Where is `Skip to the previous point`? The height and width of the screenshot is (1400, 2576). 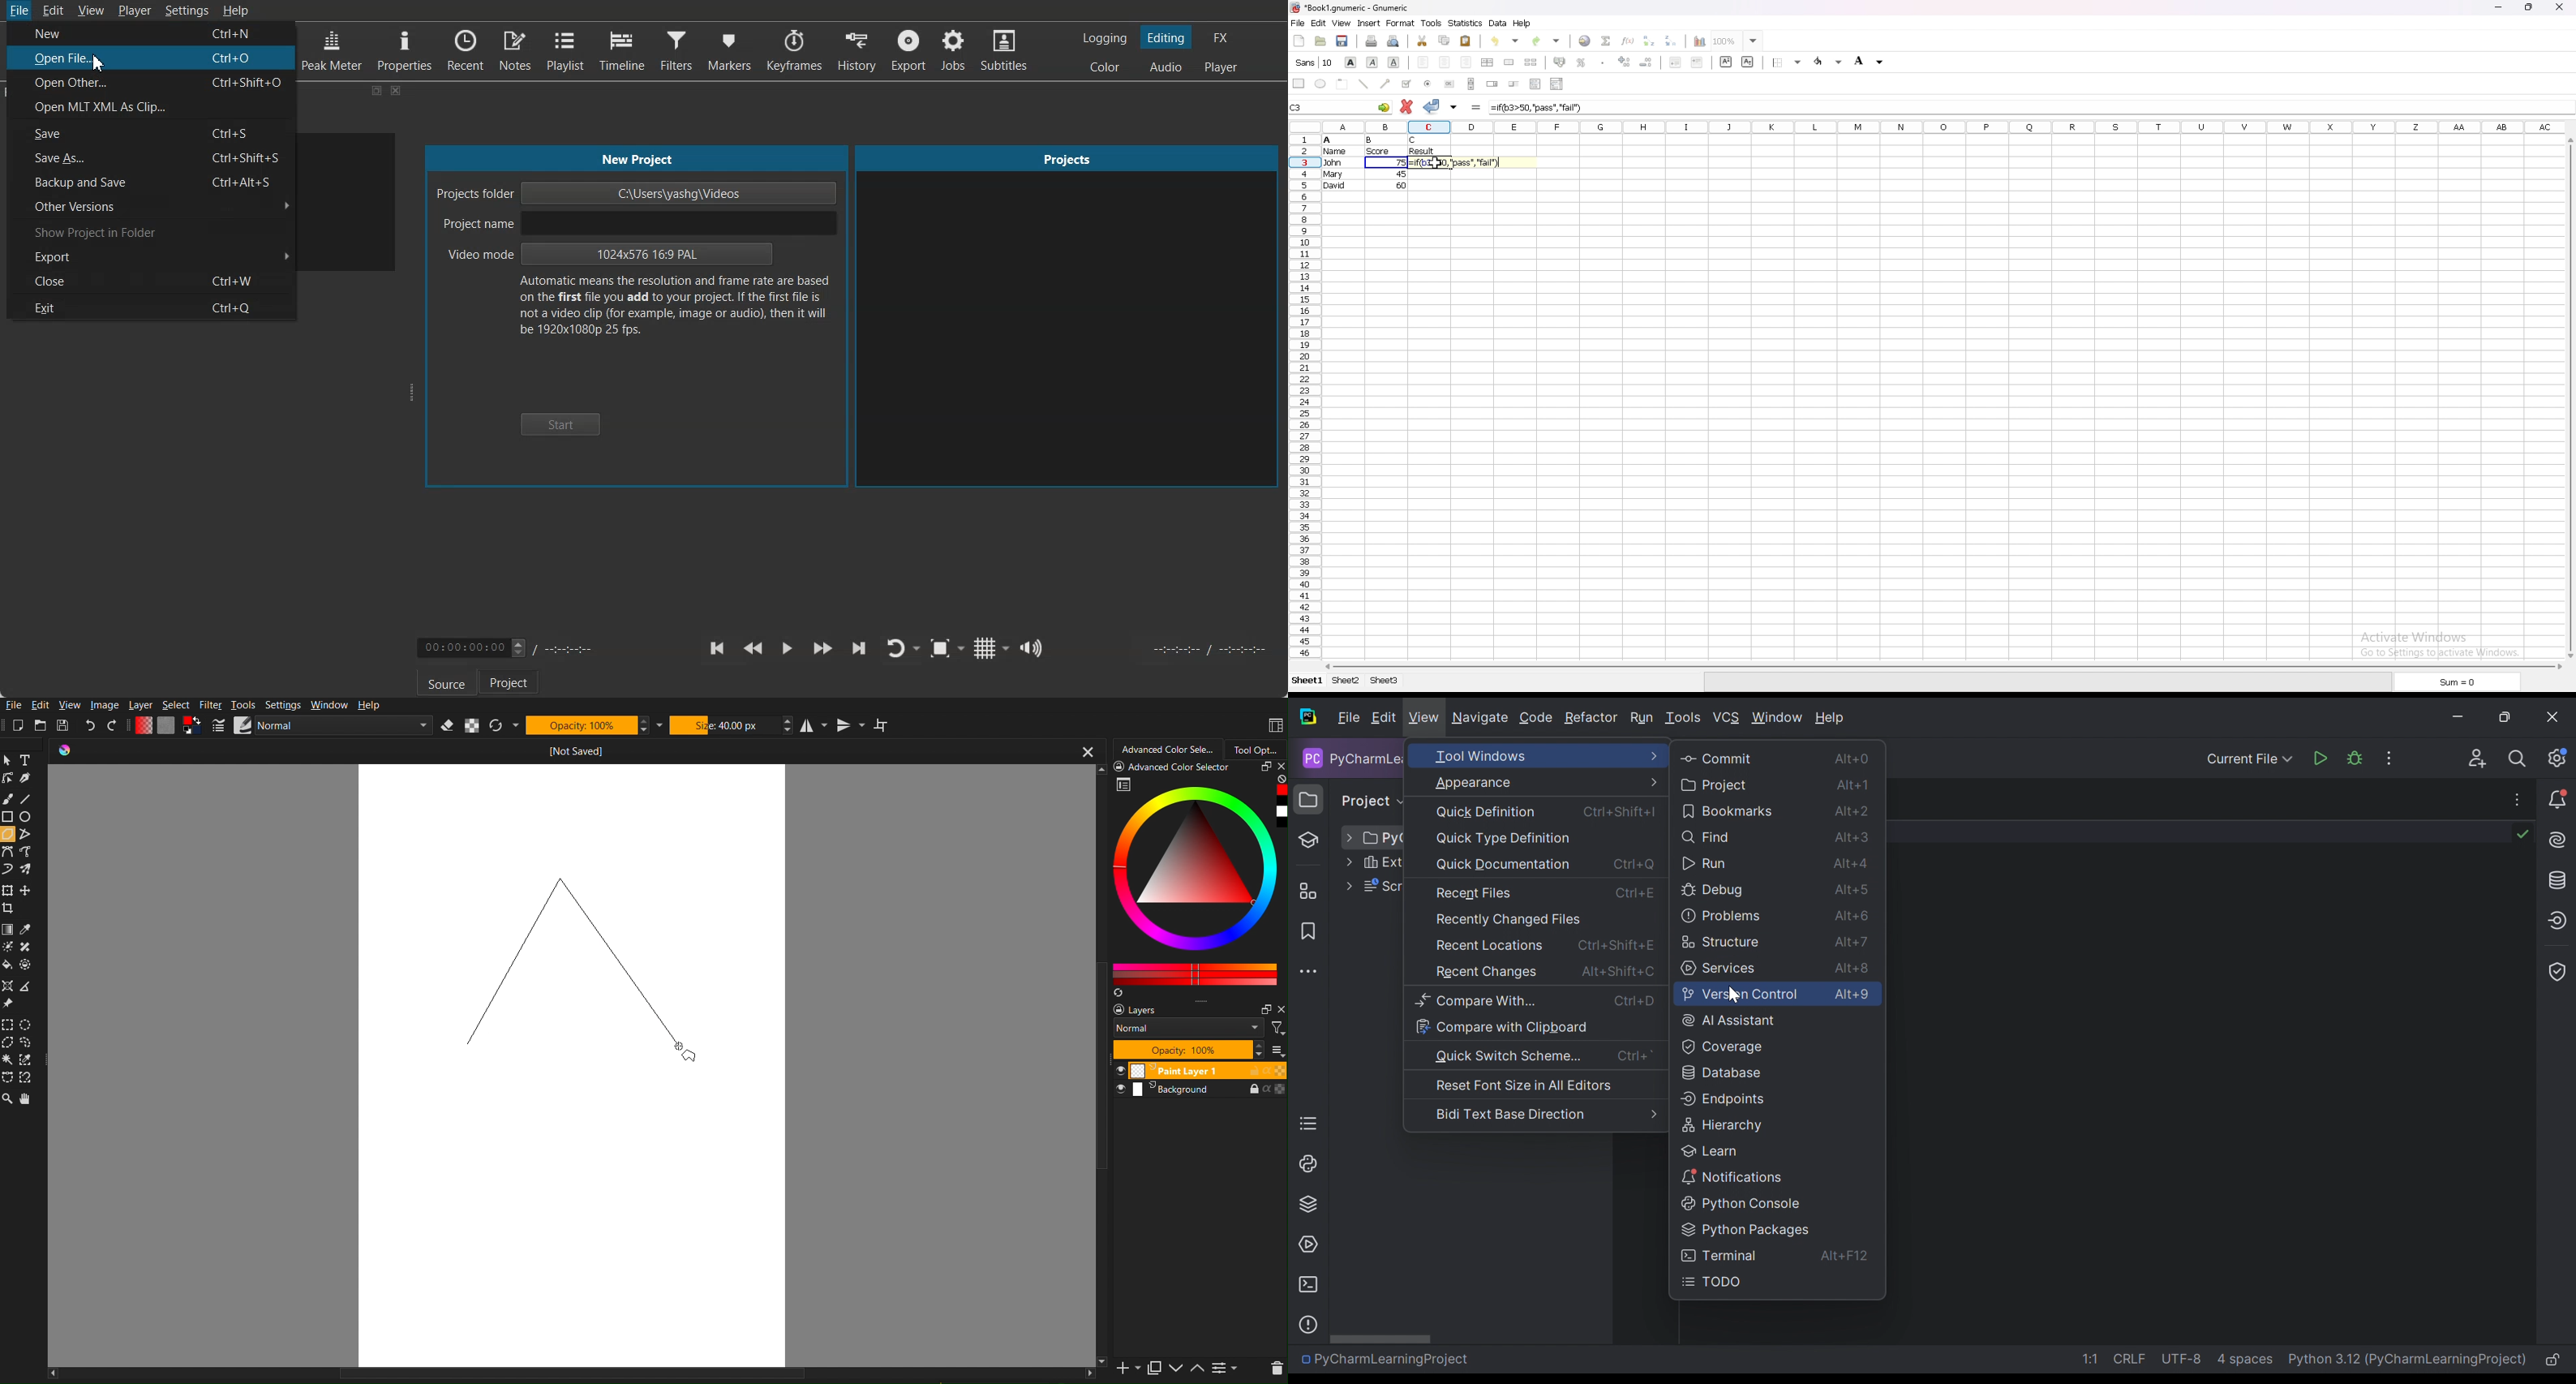 Skip to the previous point is located at coordinates (718, 648).